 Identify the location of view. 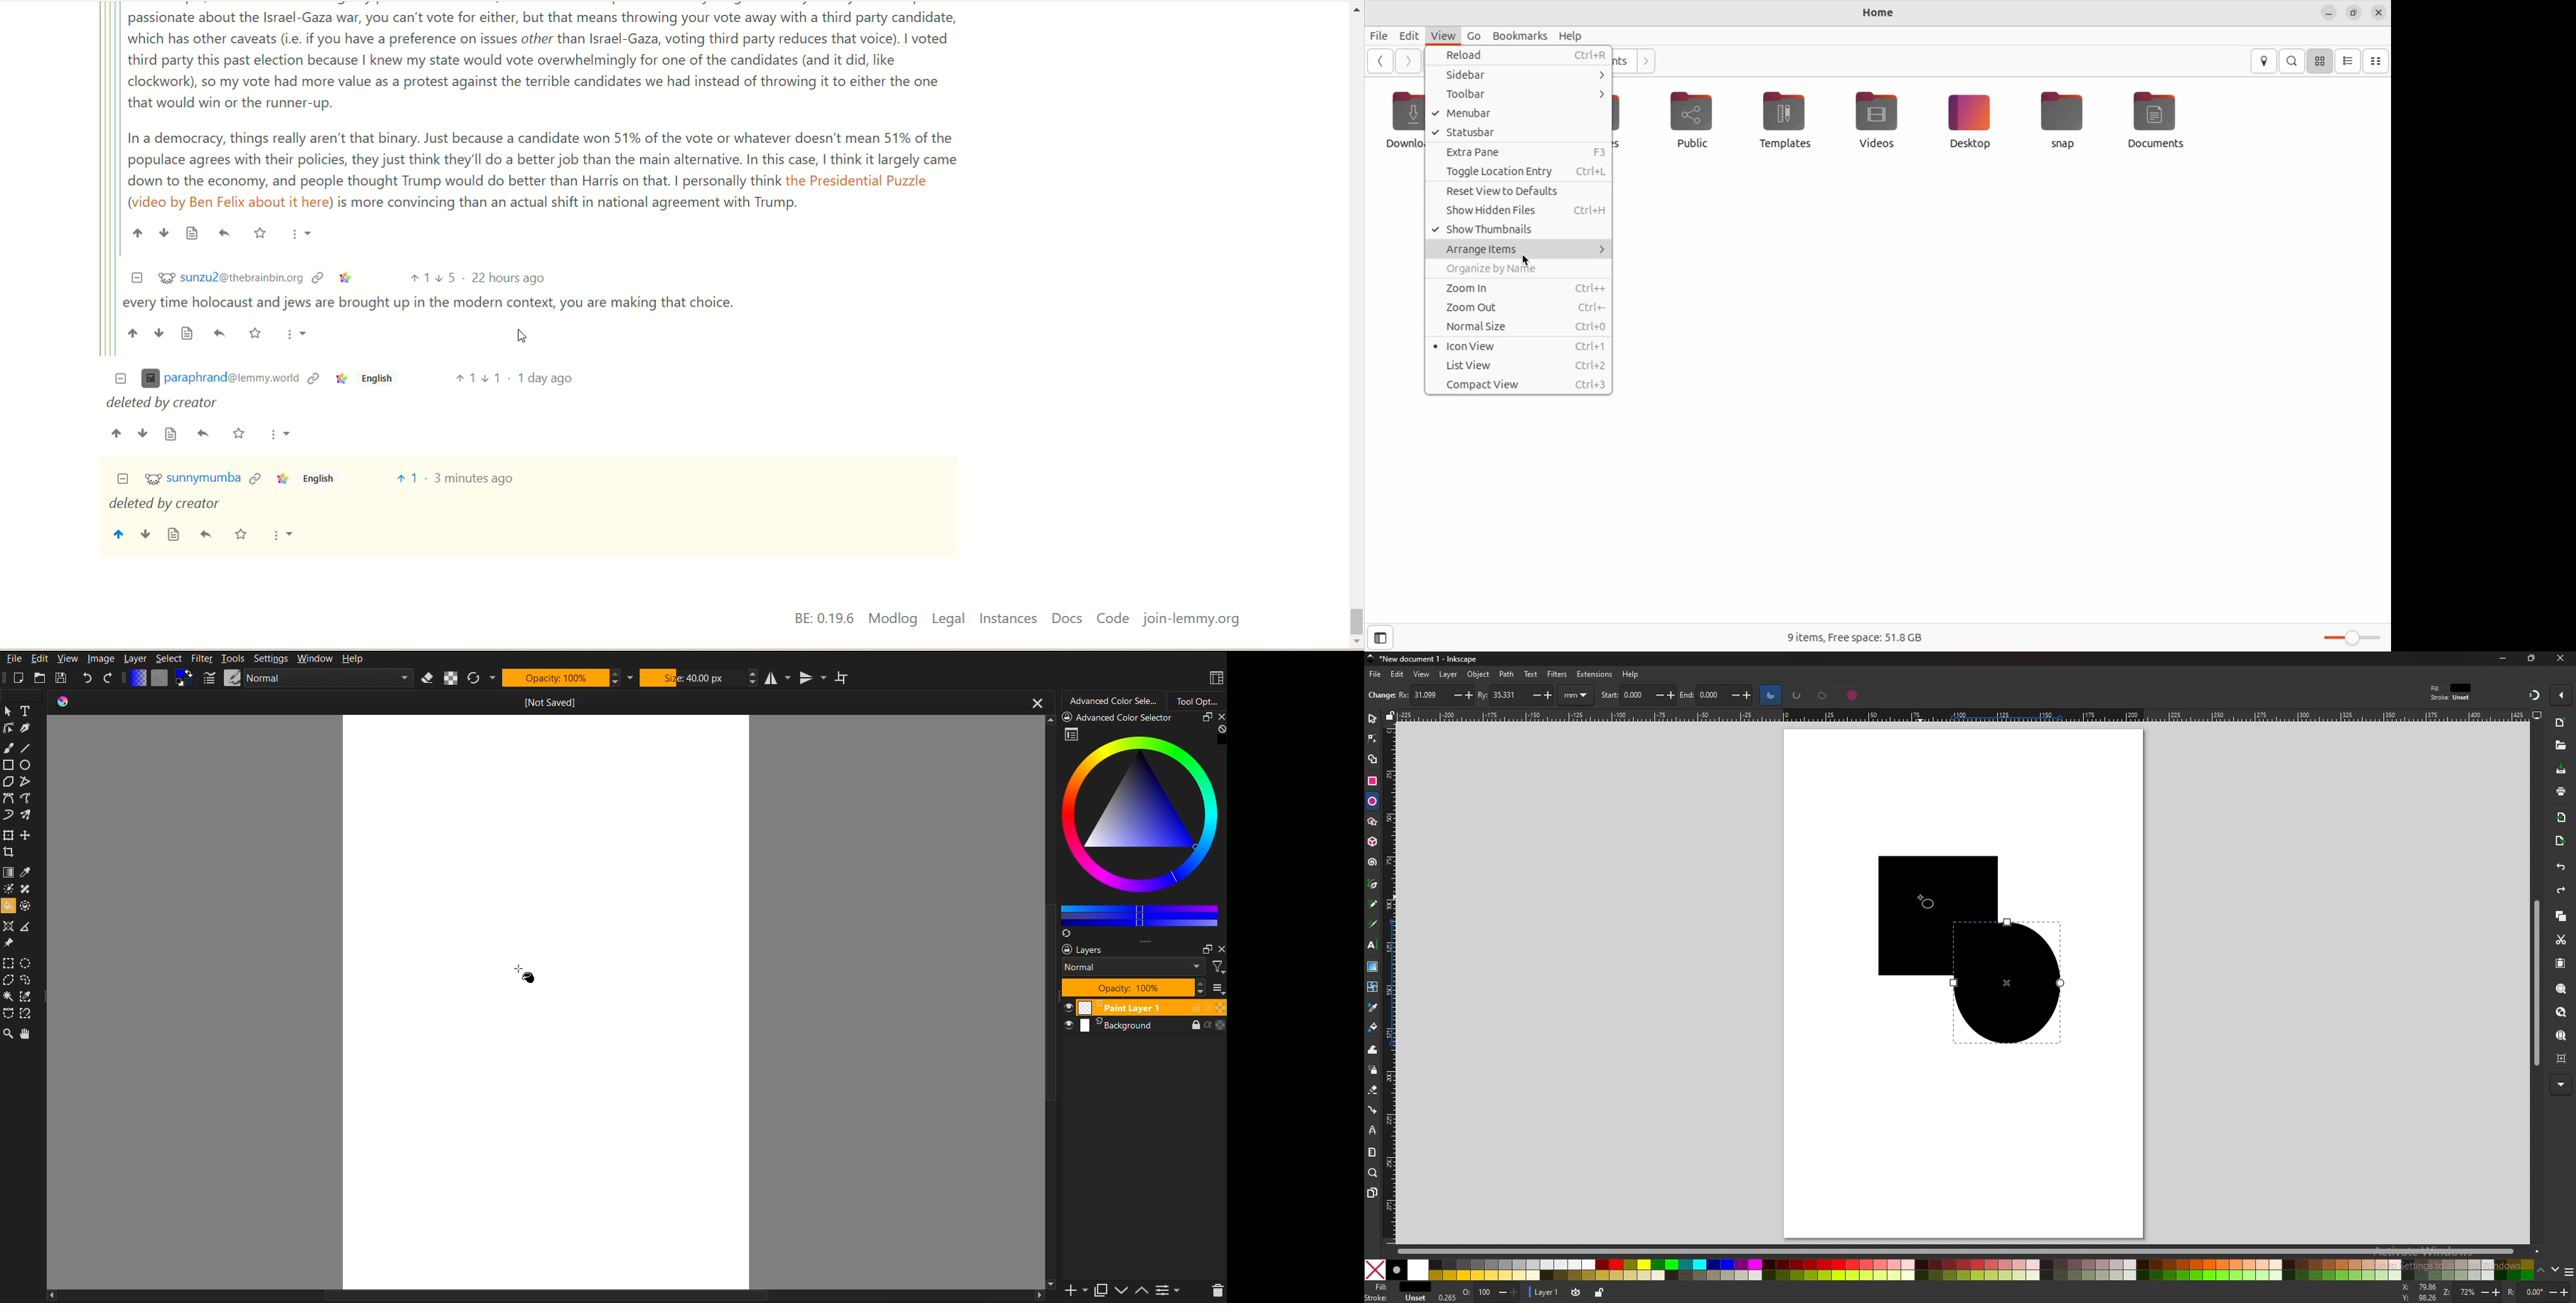
(1422, 674).